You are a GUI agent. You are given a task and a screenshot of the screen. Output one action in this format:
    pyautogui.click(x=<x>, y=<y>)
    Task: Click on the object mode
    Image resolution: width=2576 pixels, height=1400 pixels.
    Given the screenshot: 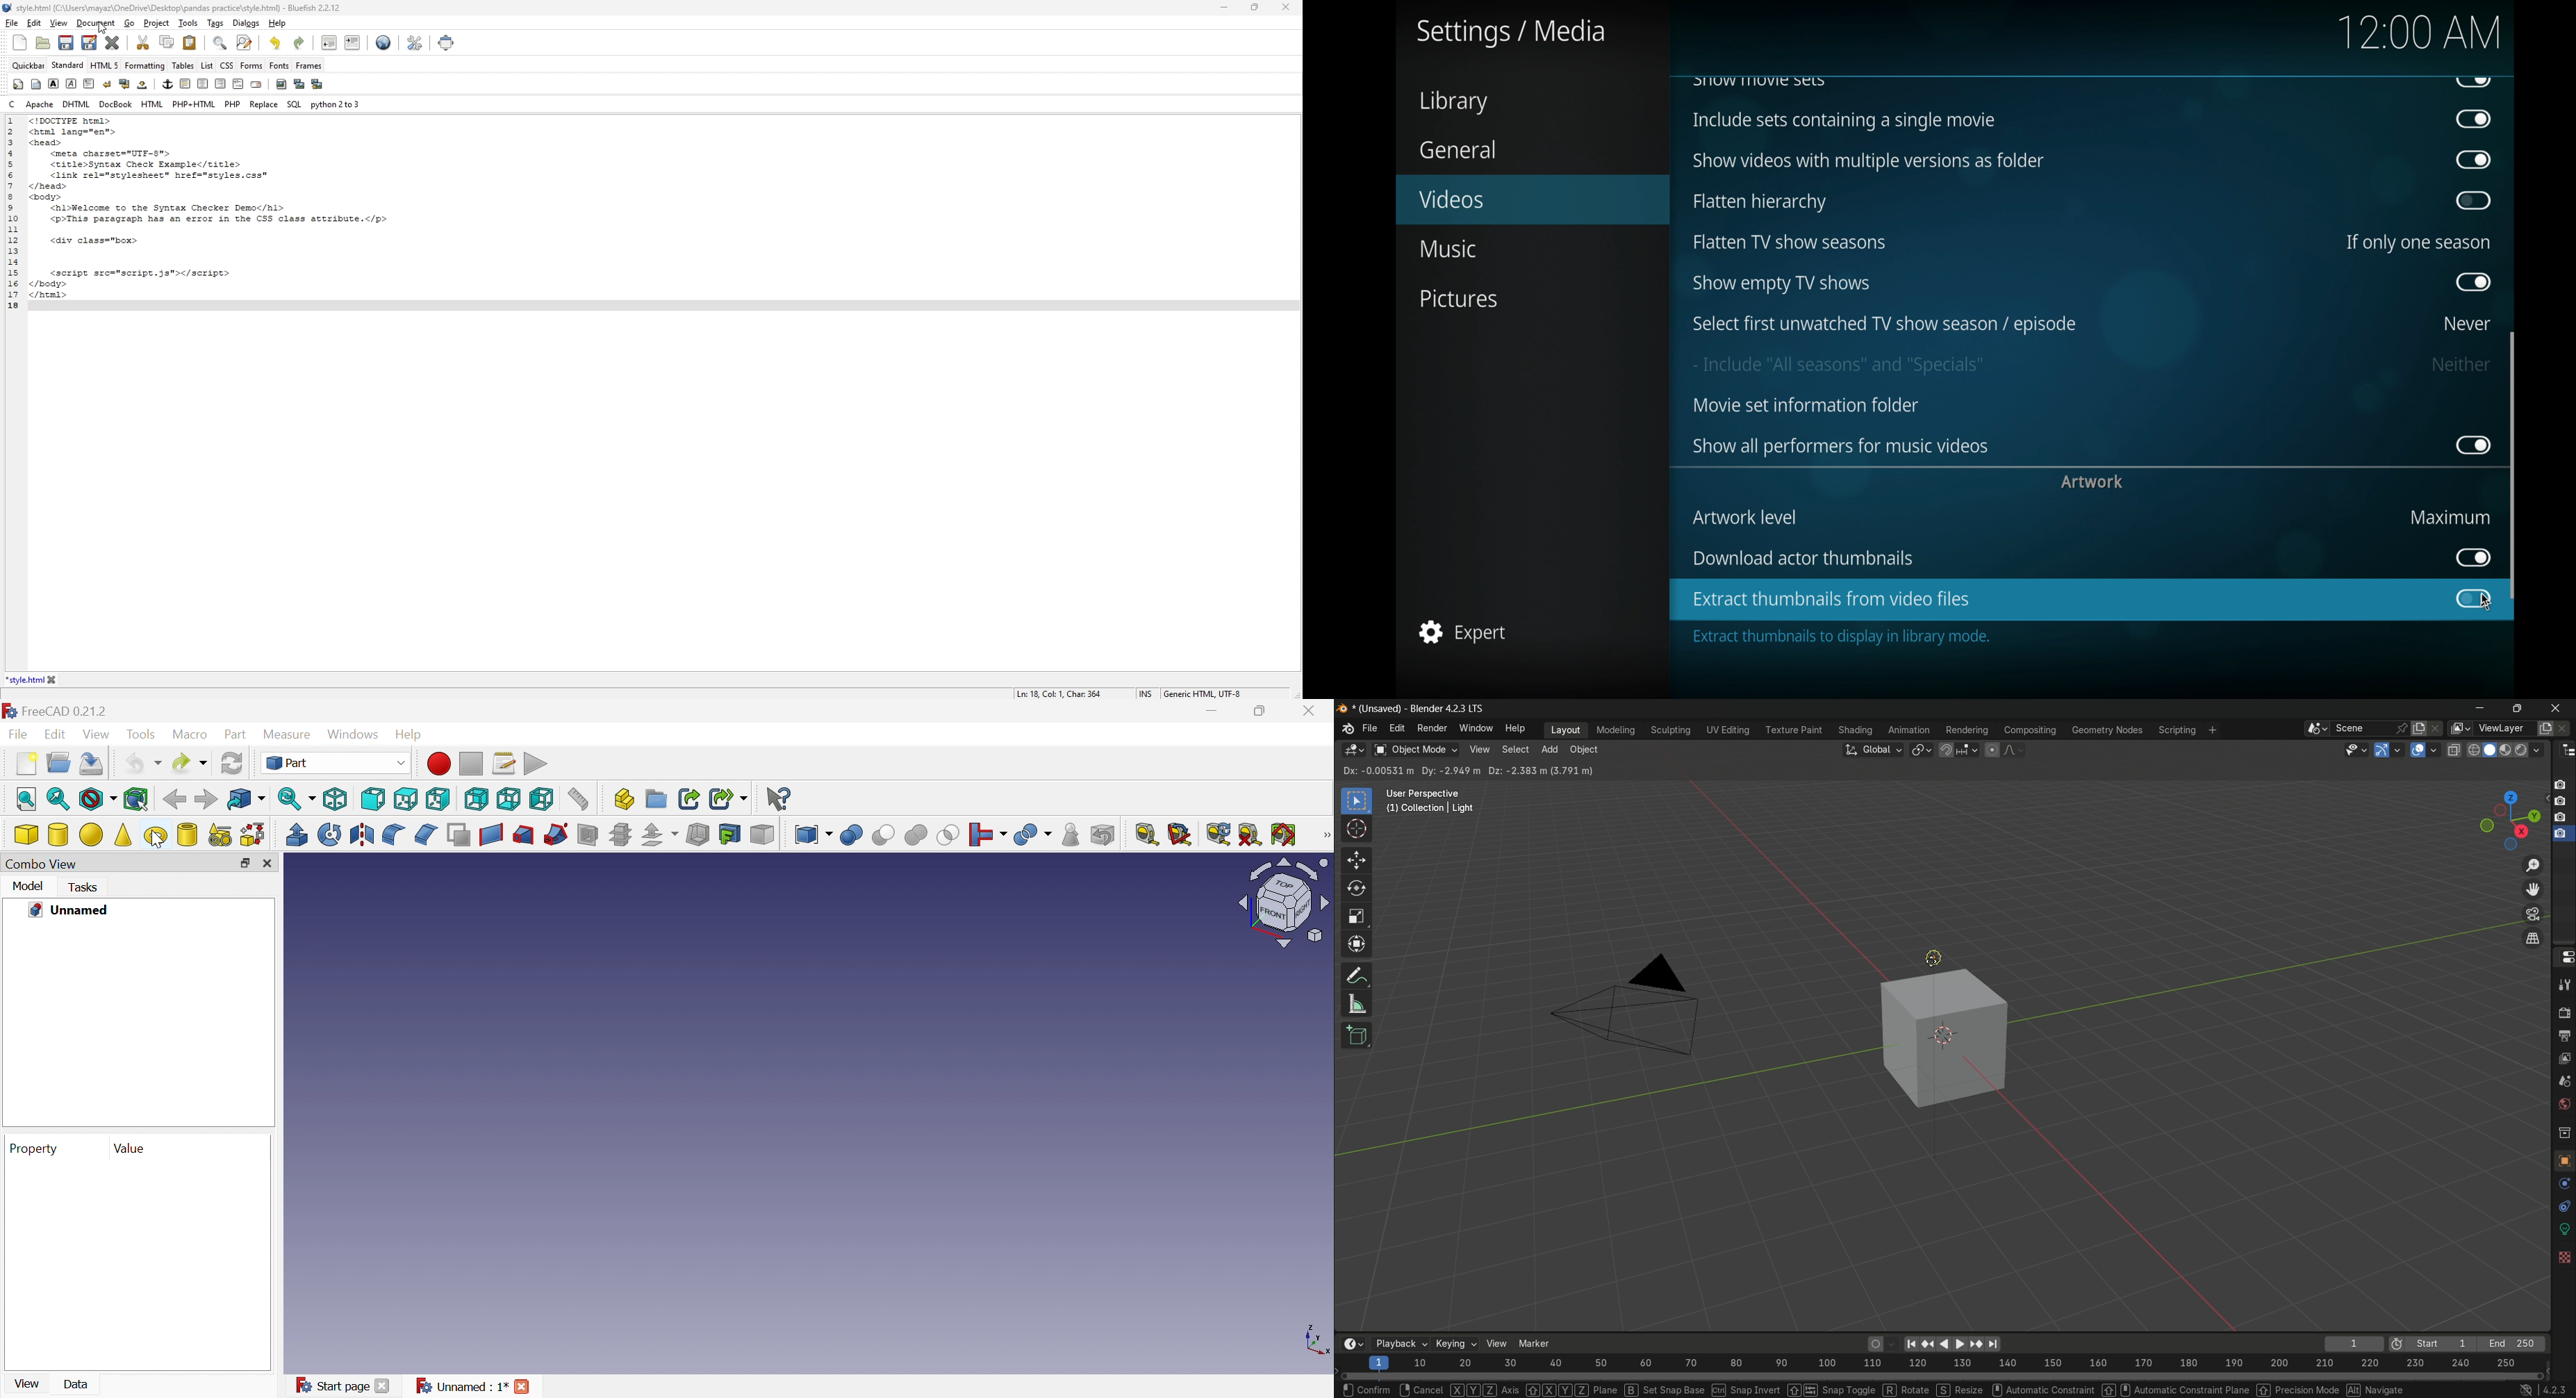 What is the action you would take?
    pyautogui.click(x=1415, y=750)
    